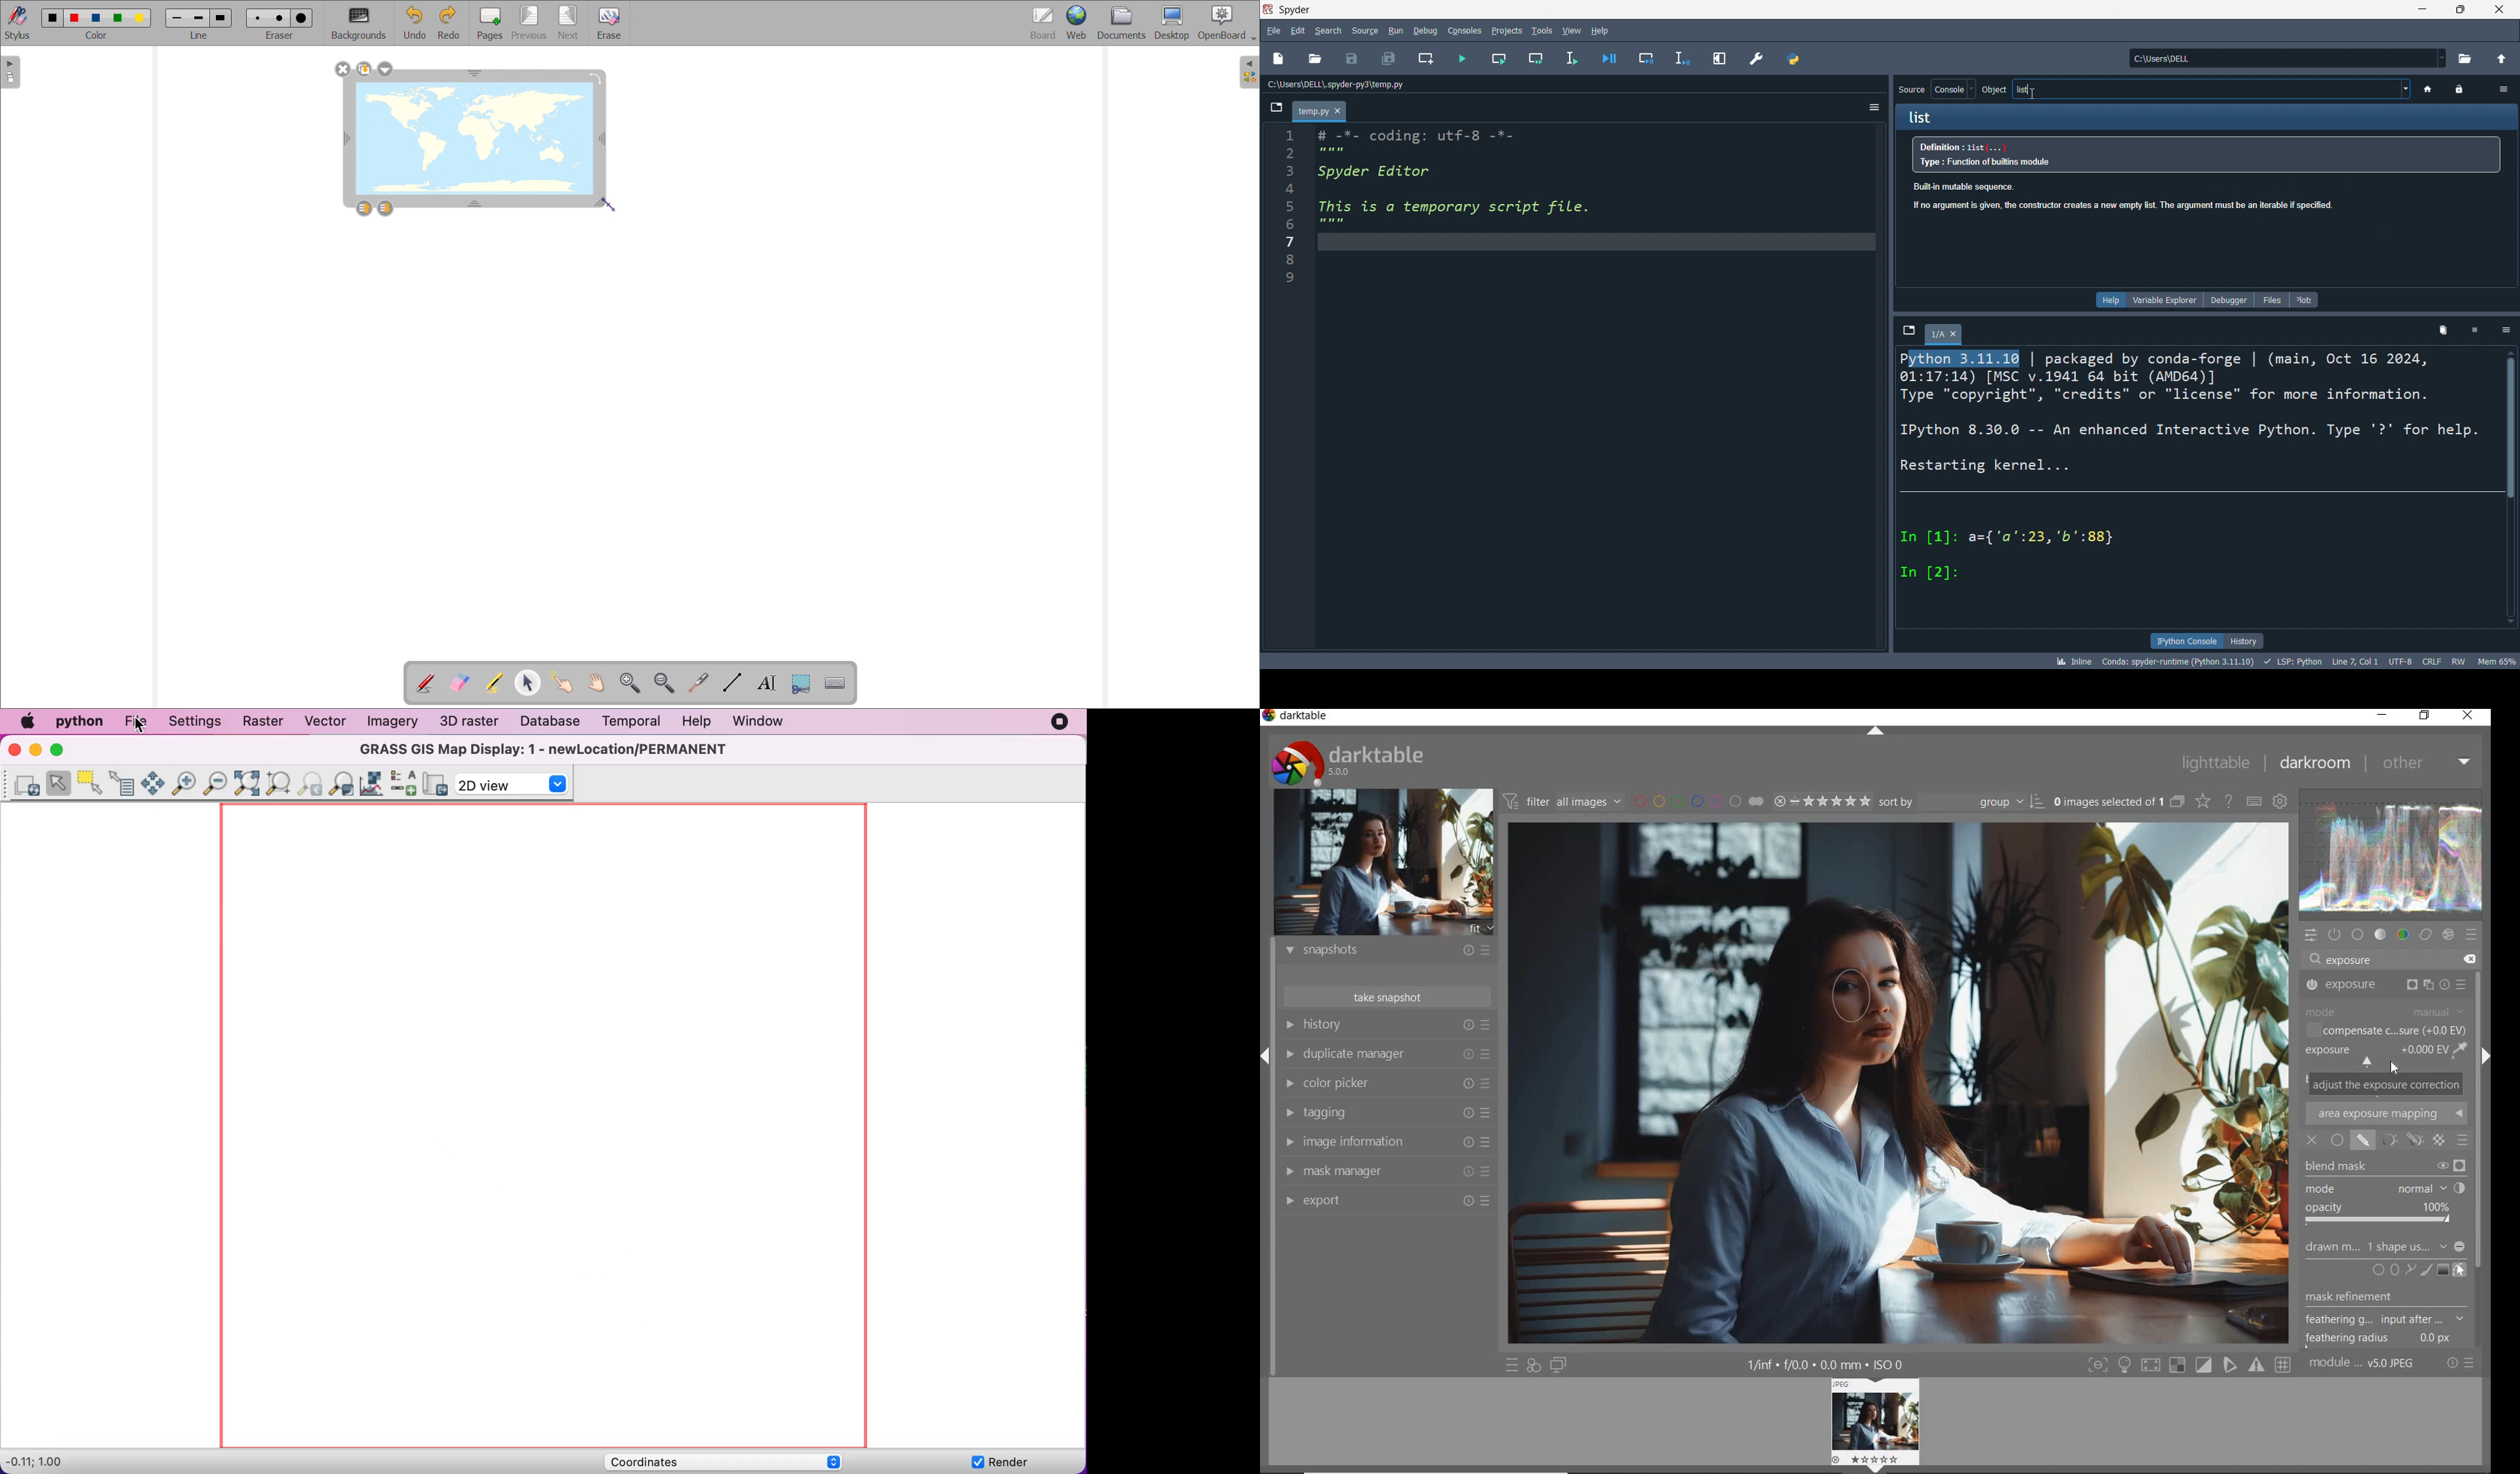  I want to click on small, so click(258, 18).